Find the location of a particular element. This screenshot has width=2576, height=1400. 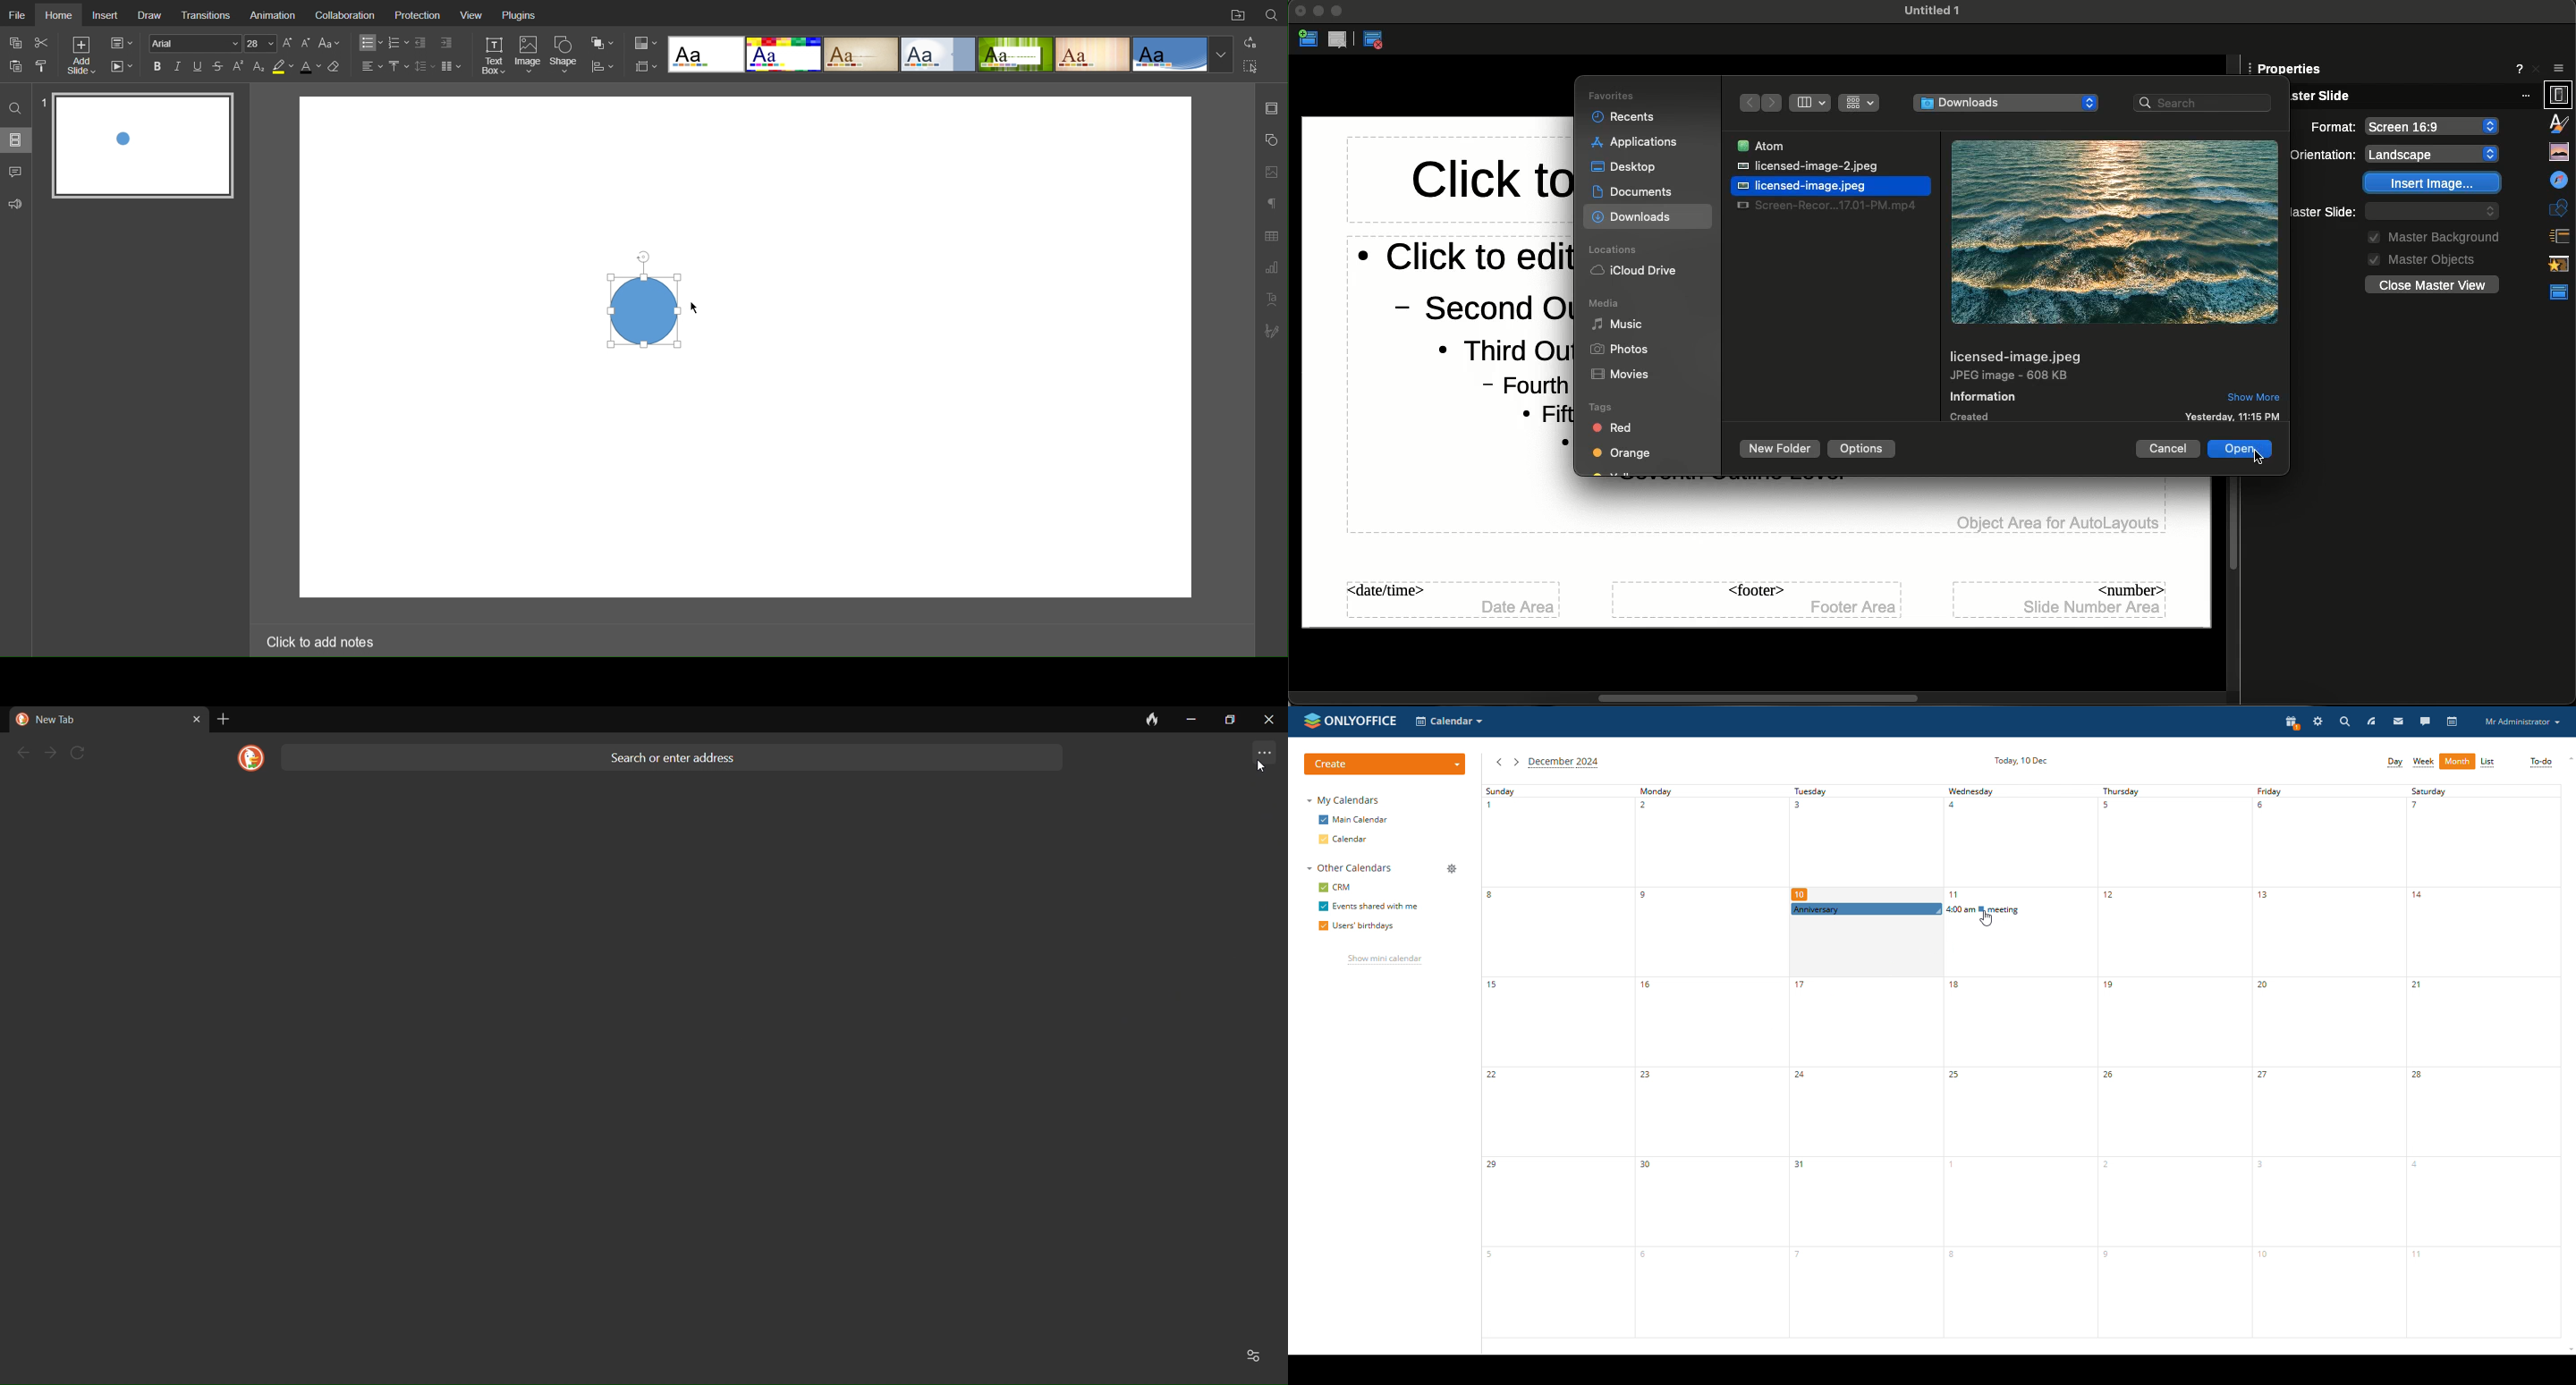

Draw is located at coordinates (153, 15).